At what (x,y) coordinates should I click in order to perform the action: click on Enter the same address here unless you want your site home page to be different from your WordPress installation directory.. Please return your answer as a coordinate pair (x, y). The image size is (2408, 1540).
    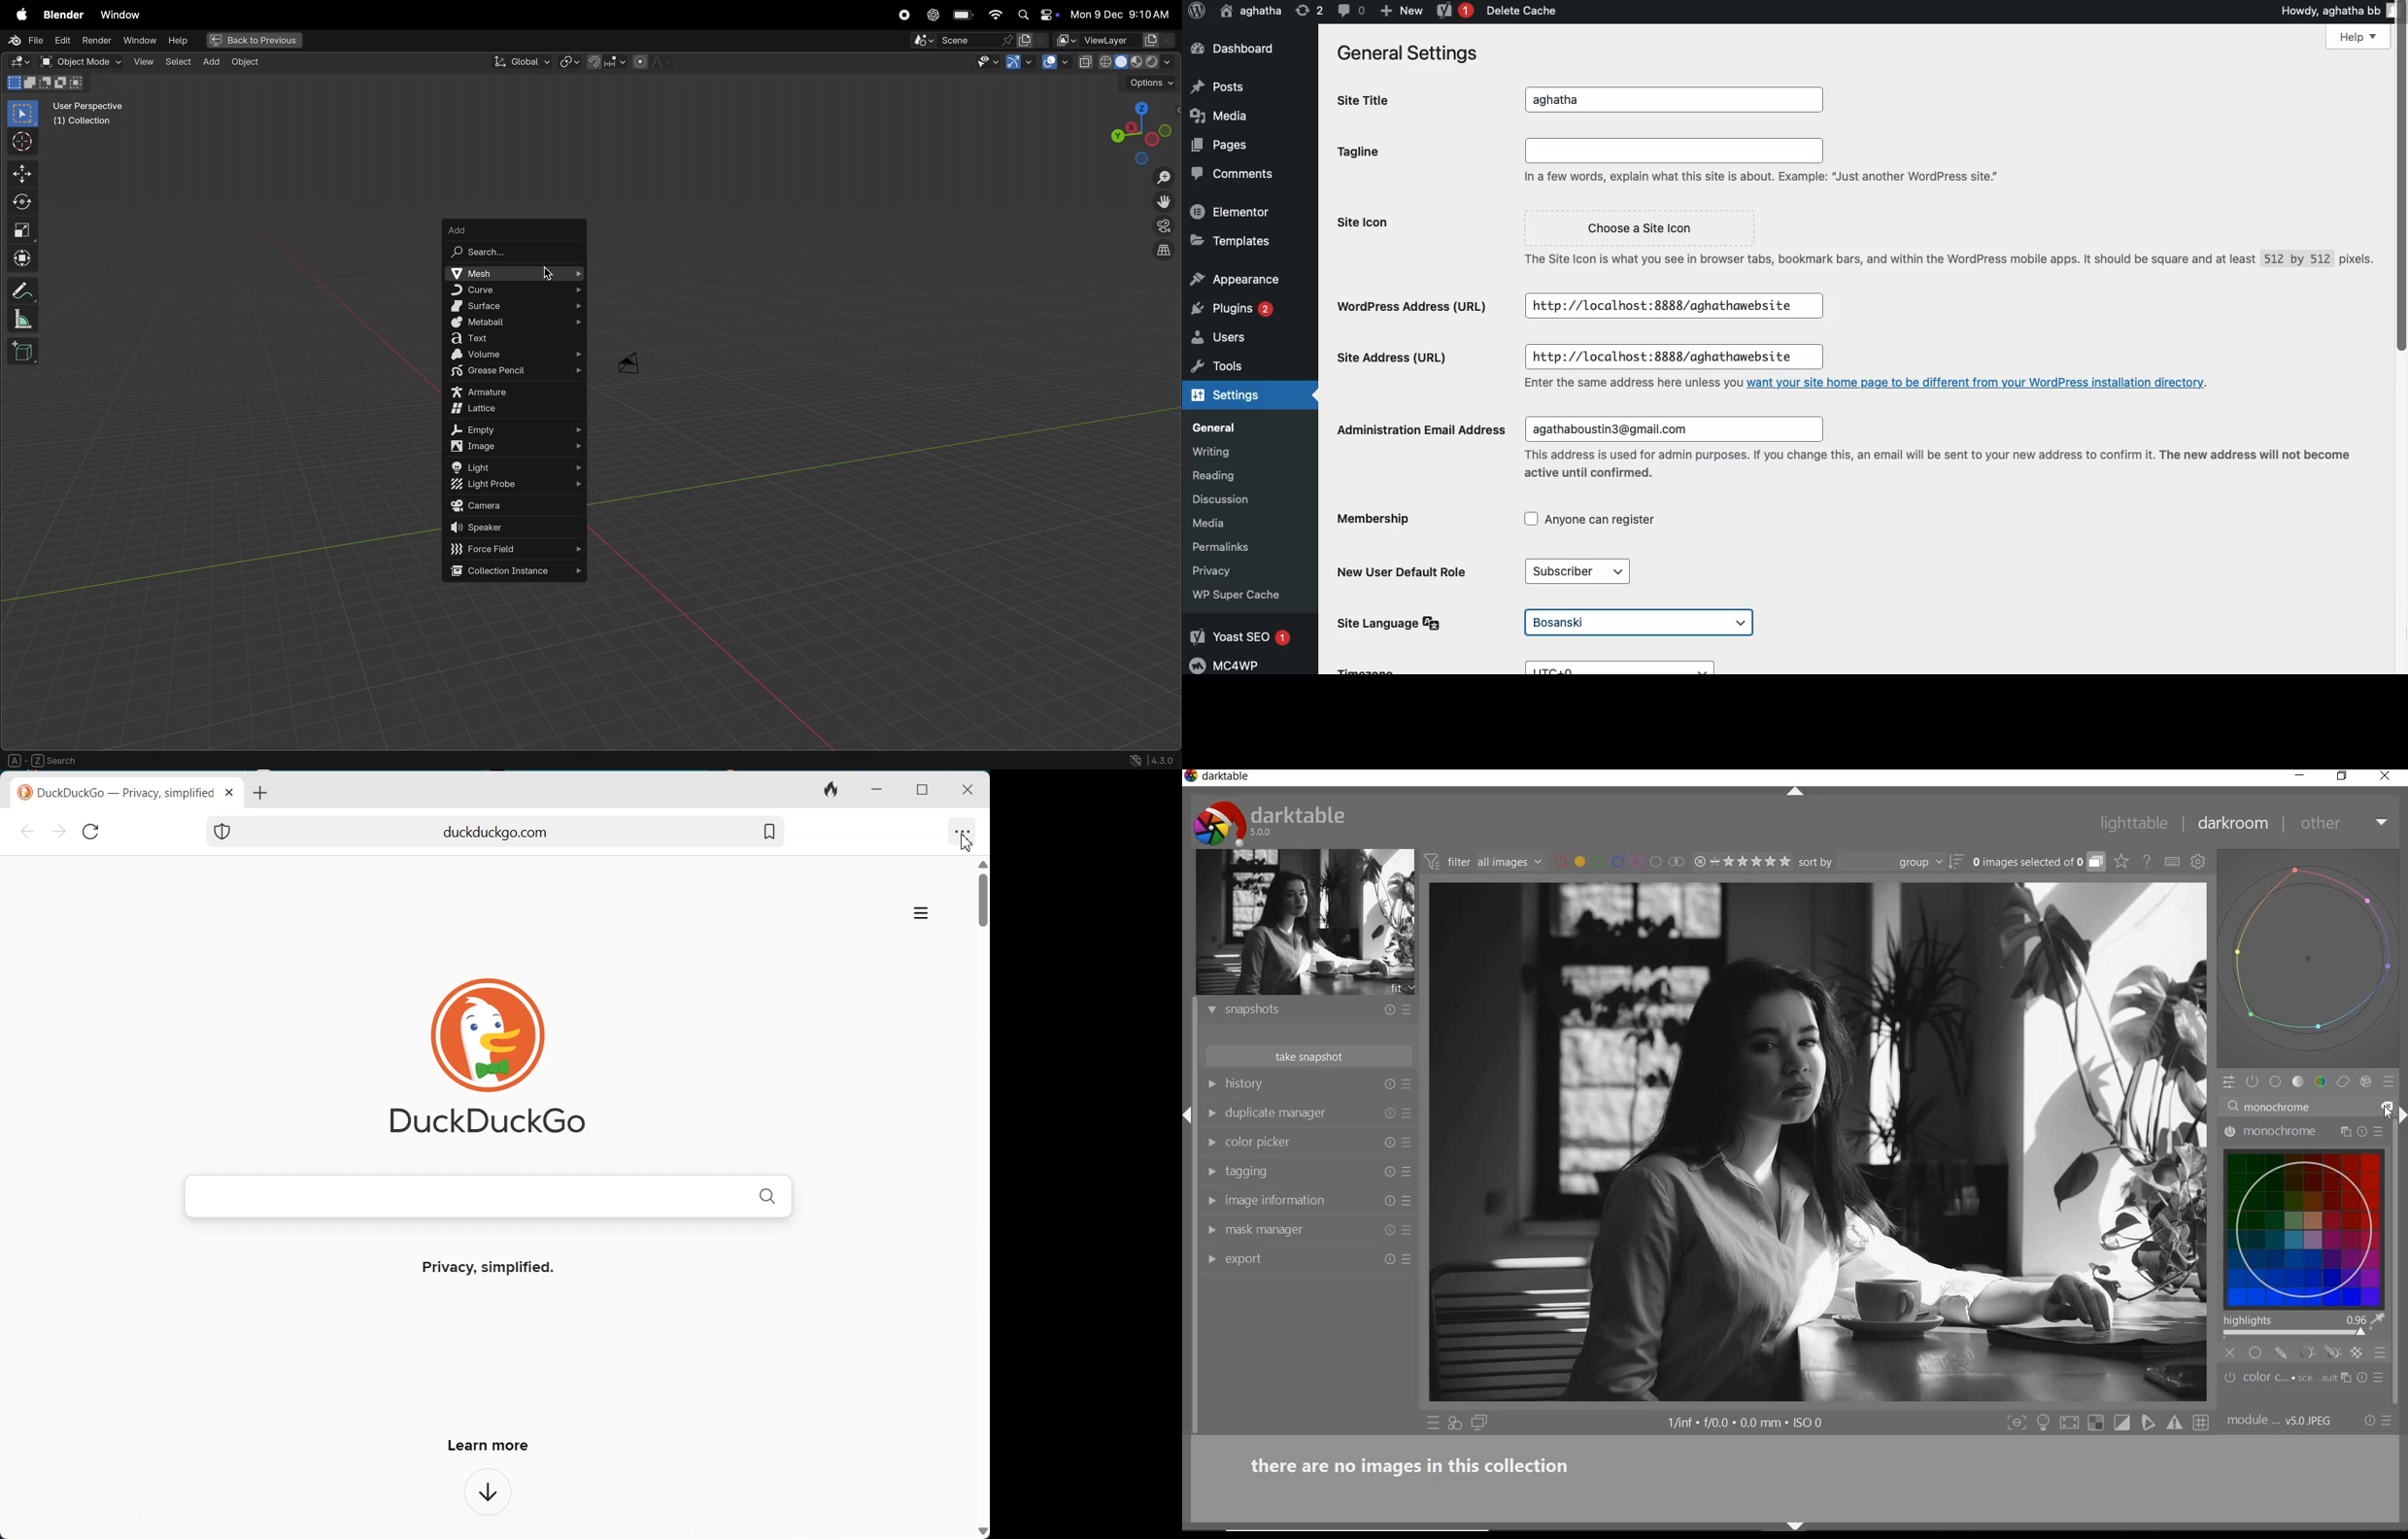
    Looking at the image, I should click on (1869, 381).